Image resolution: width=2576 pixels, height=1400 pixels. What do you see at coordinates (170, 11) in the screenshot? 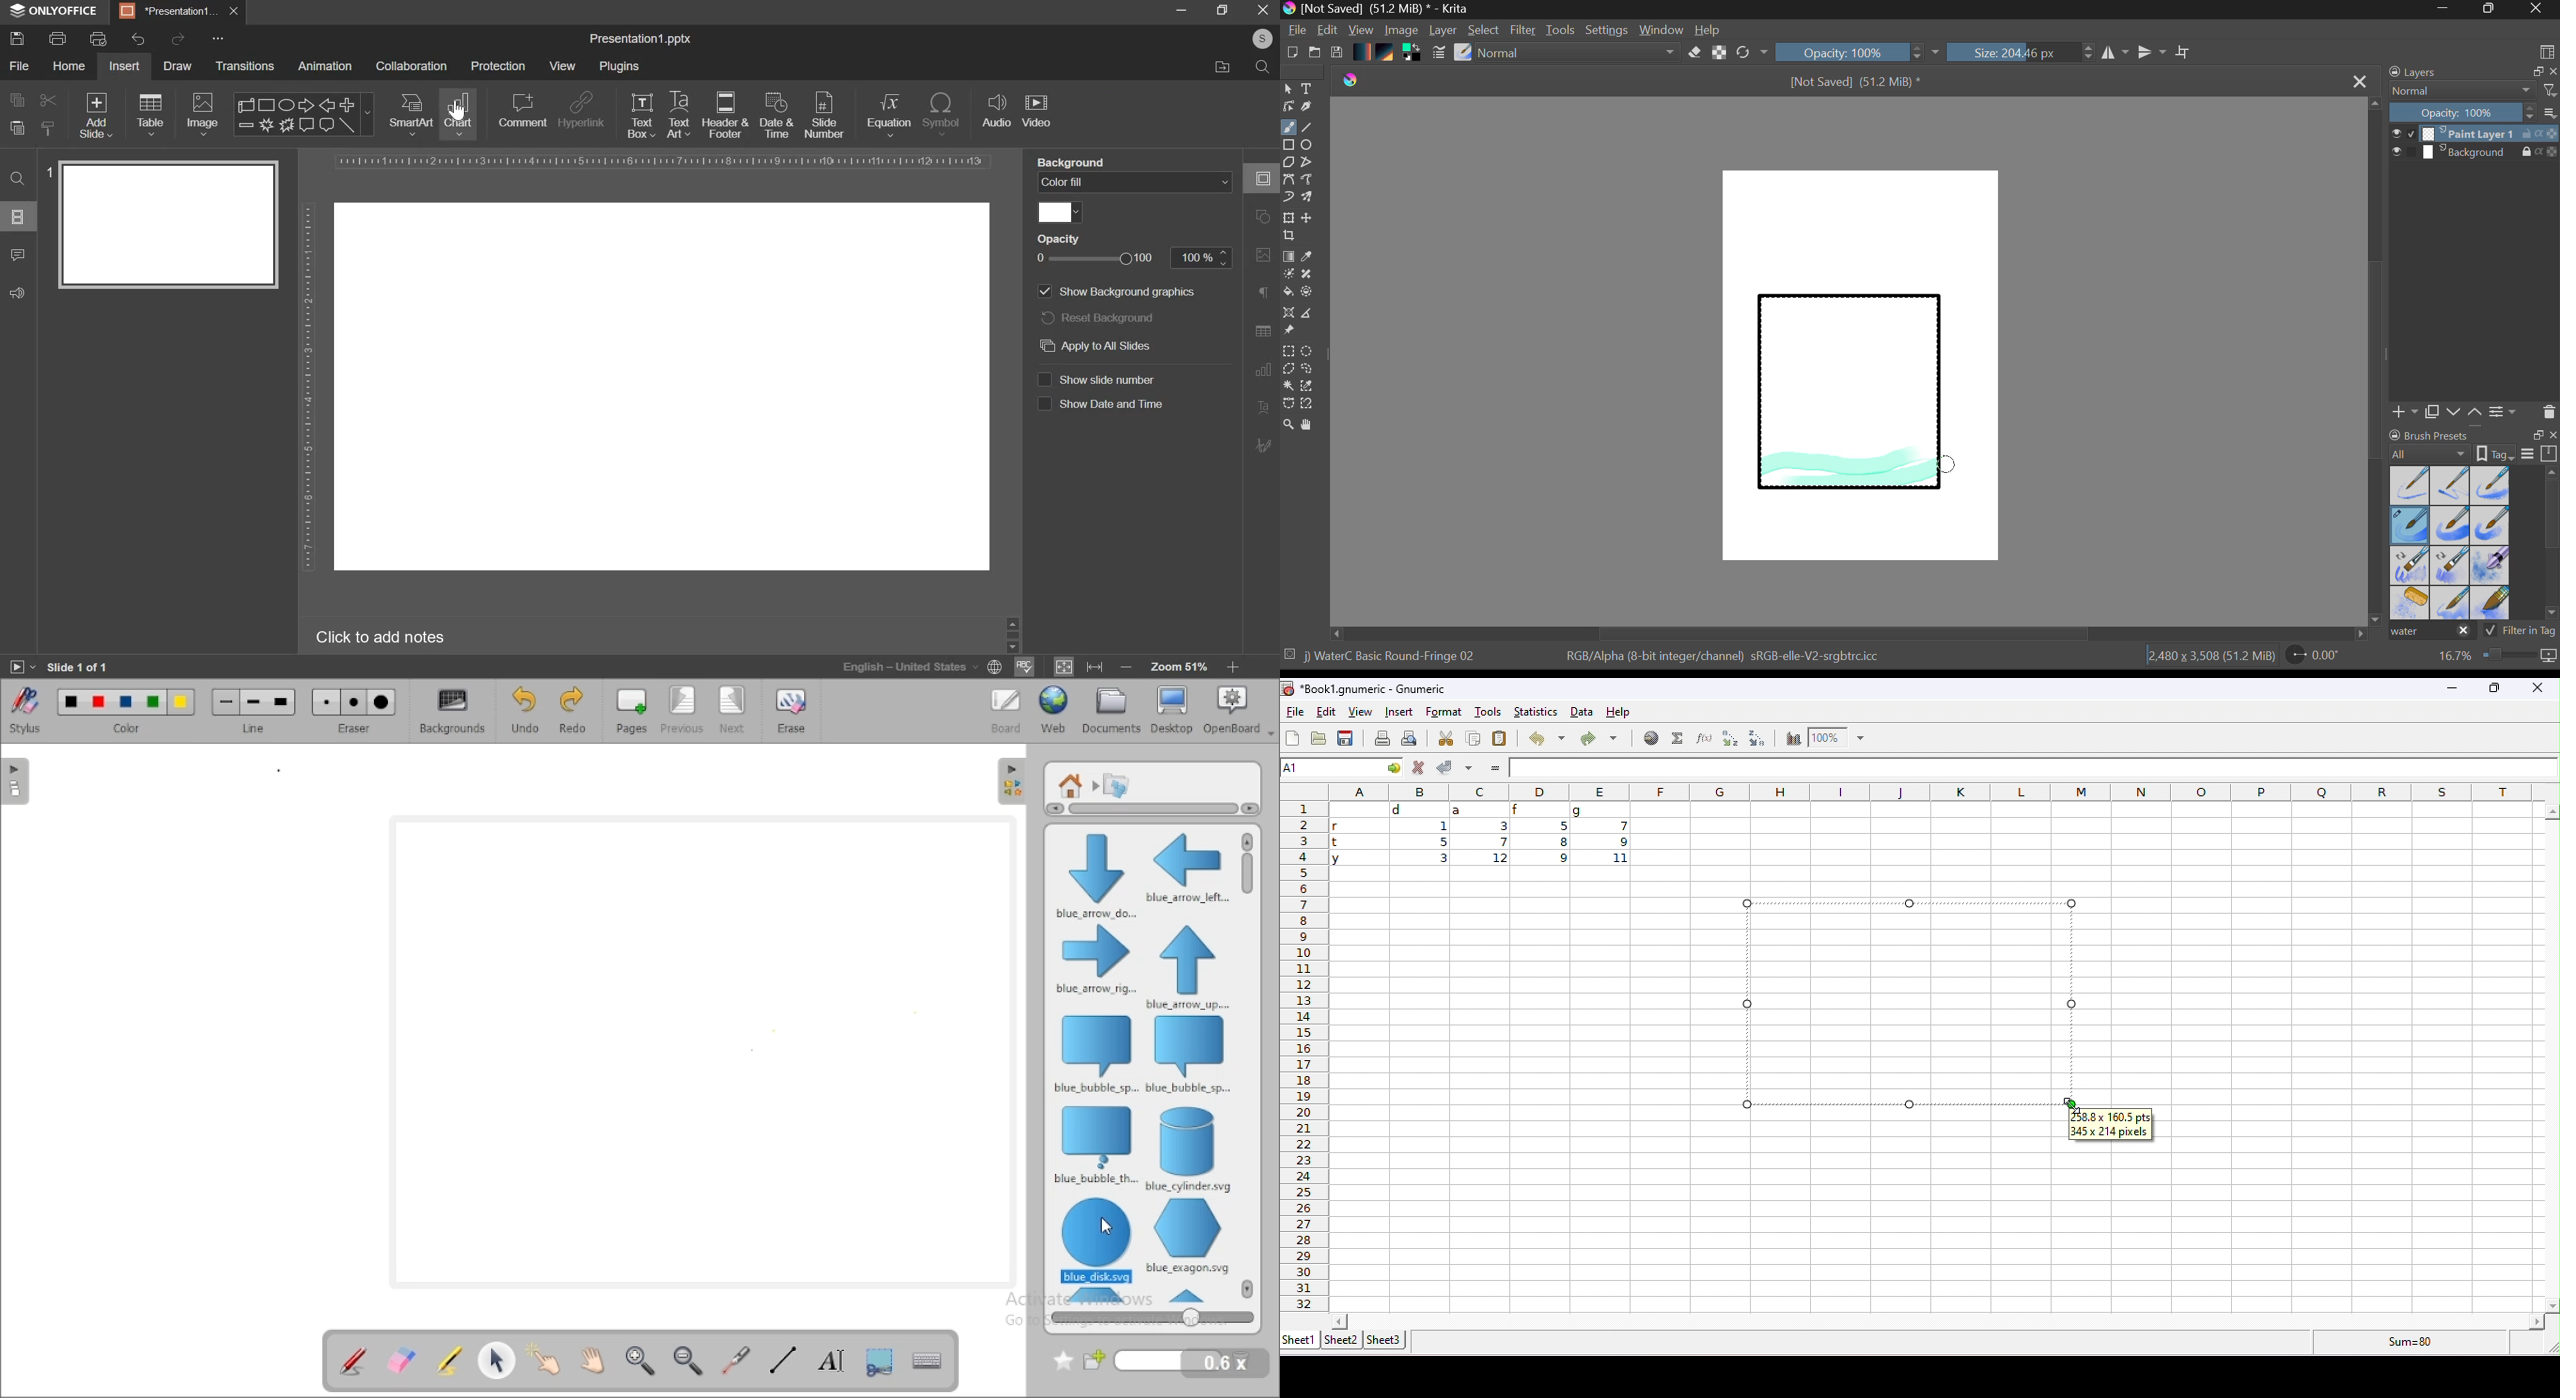
I see `presentation tab` at bounding box center [170, 11].